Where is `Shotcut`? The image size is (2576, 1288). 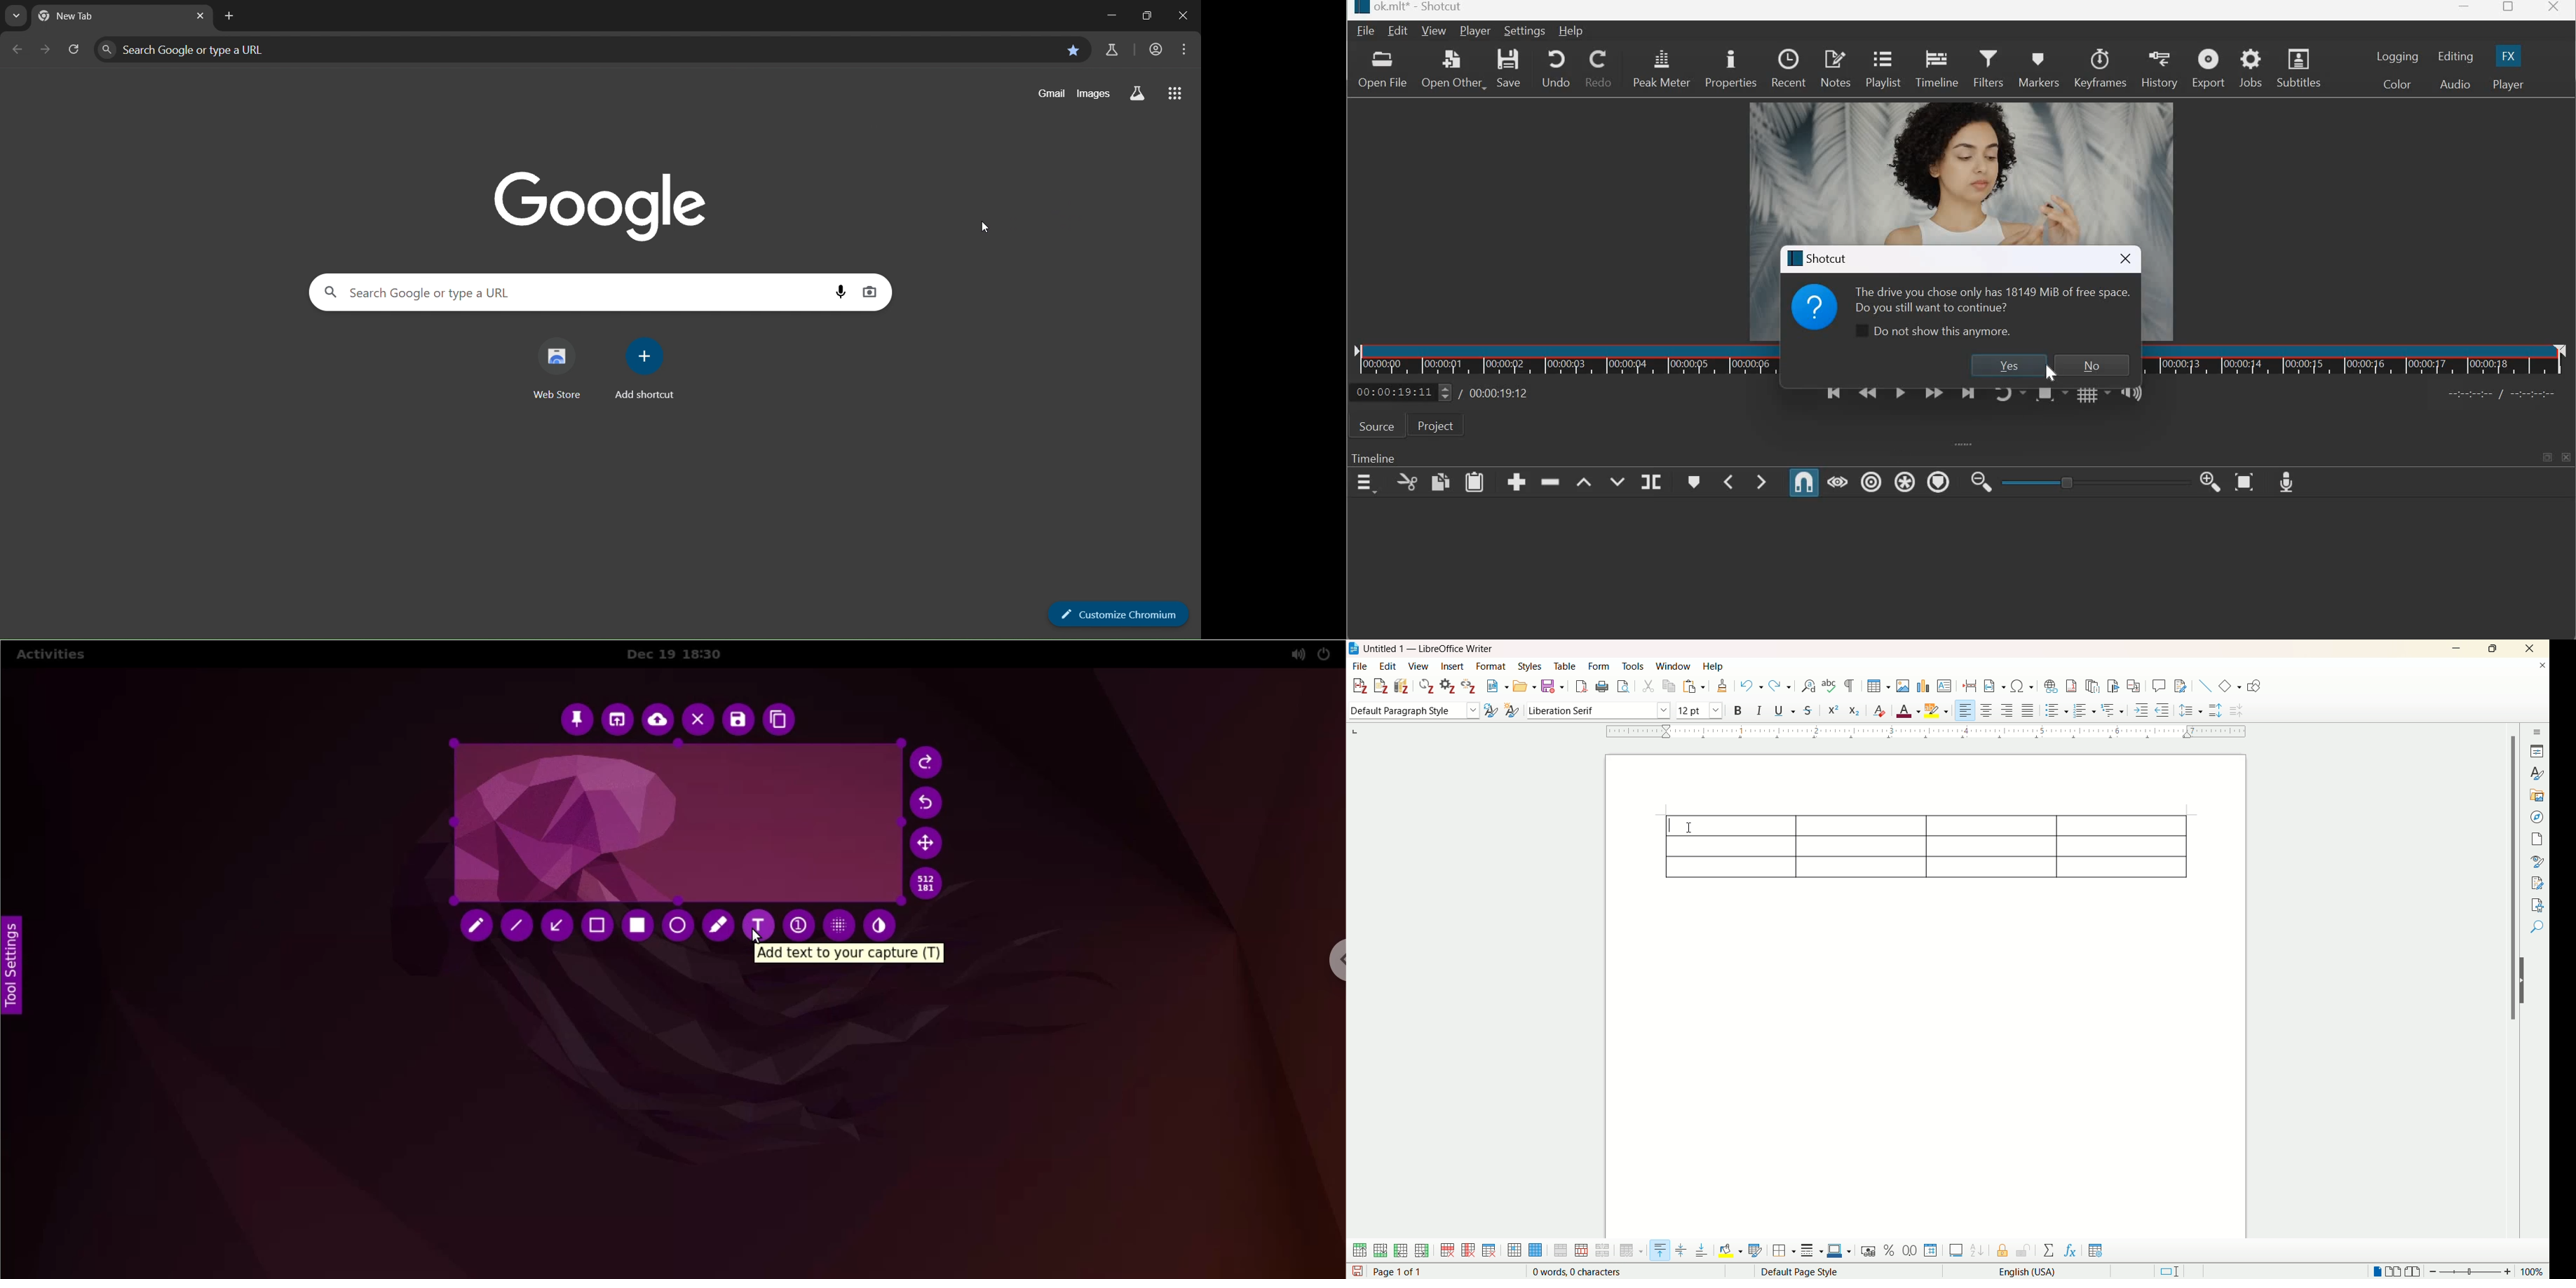 Shotcut is located at coordinates (1822, 258).